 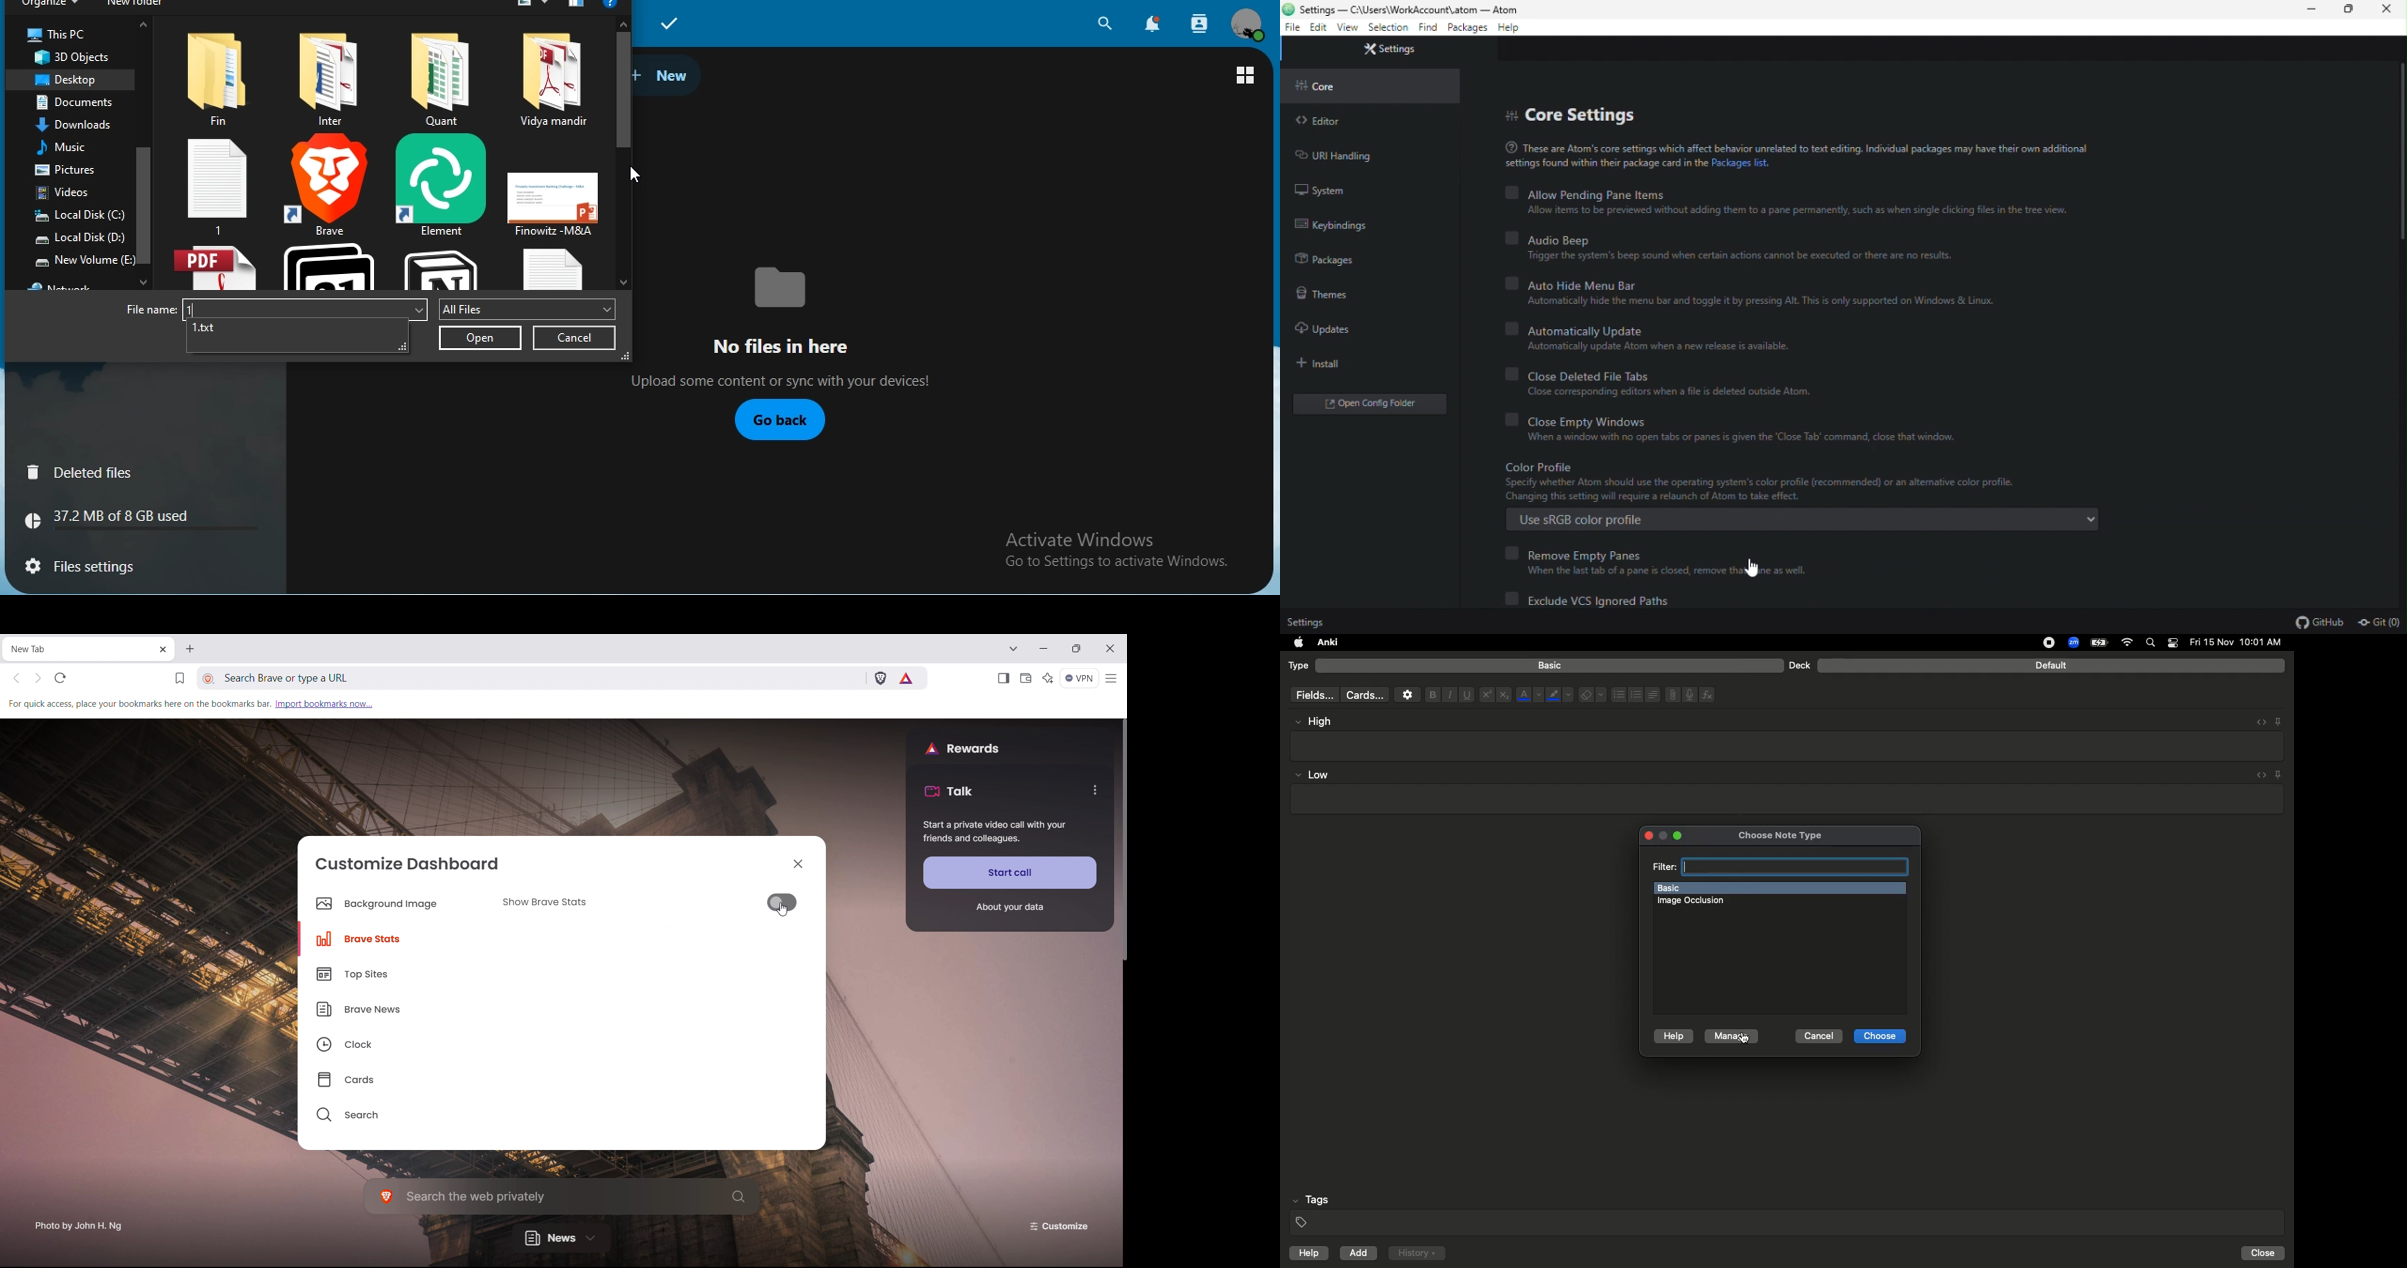 What do you see at coordinates (1663, 834) in the screenshot?
I see `minimize` at bounding box center [1663, 834].